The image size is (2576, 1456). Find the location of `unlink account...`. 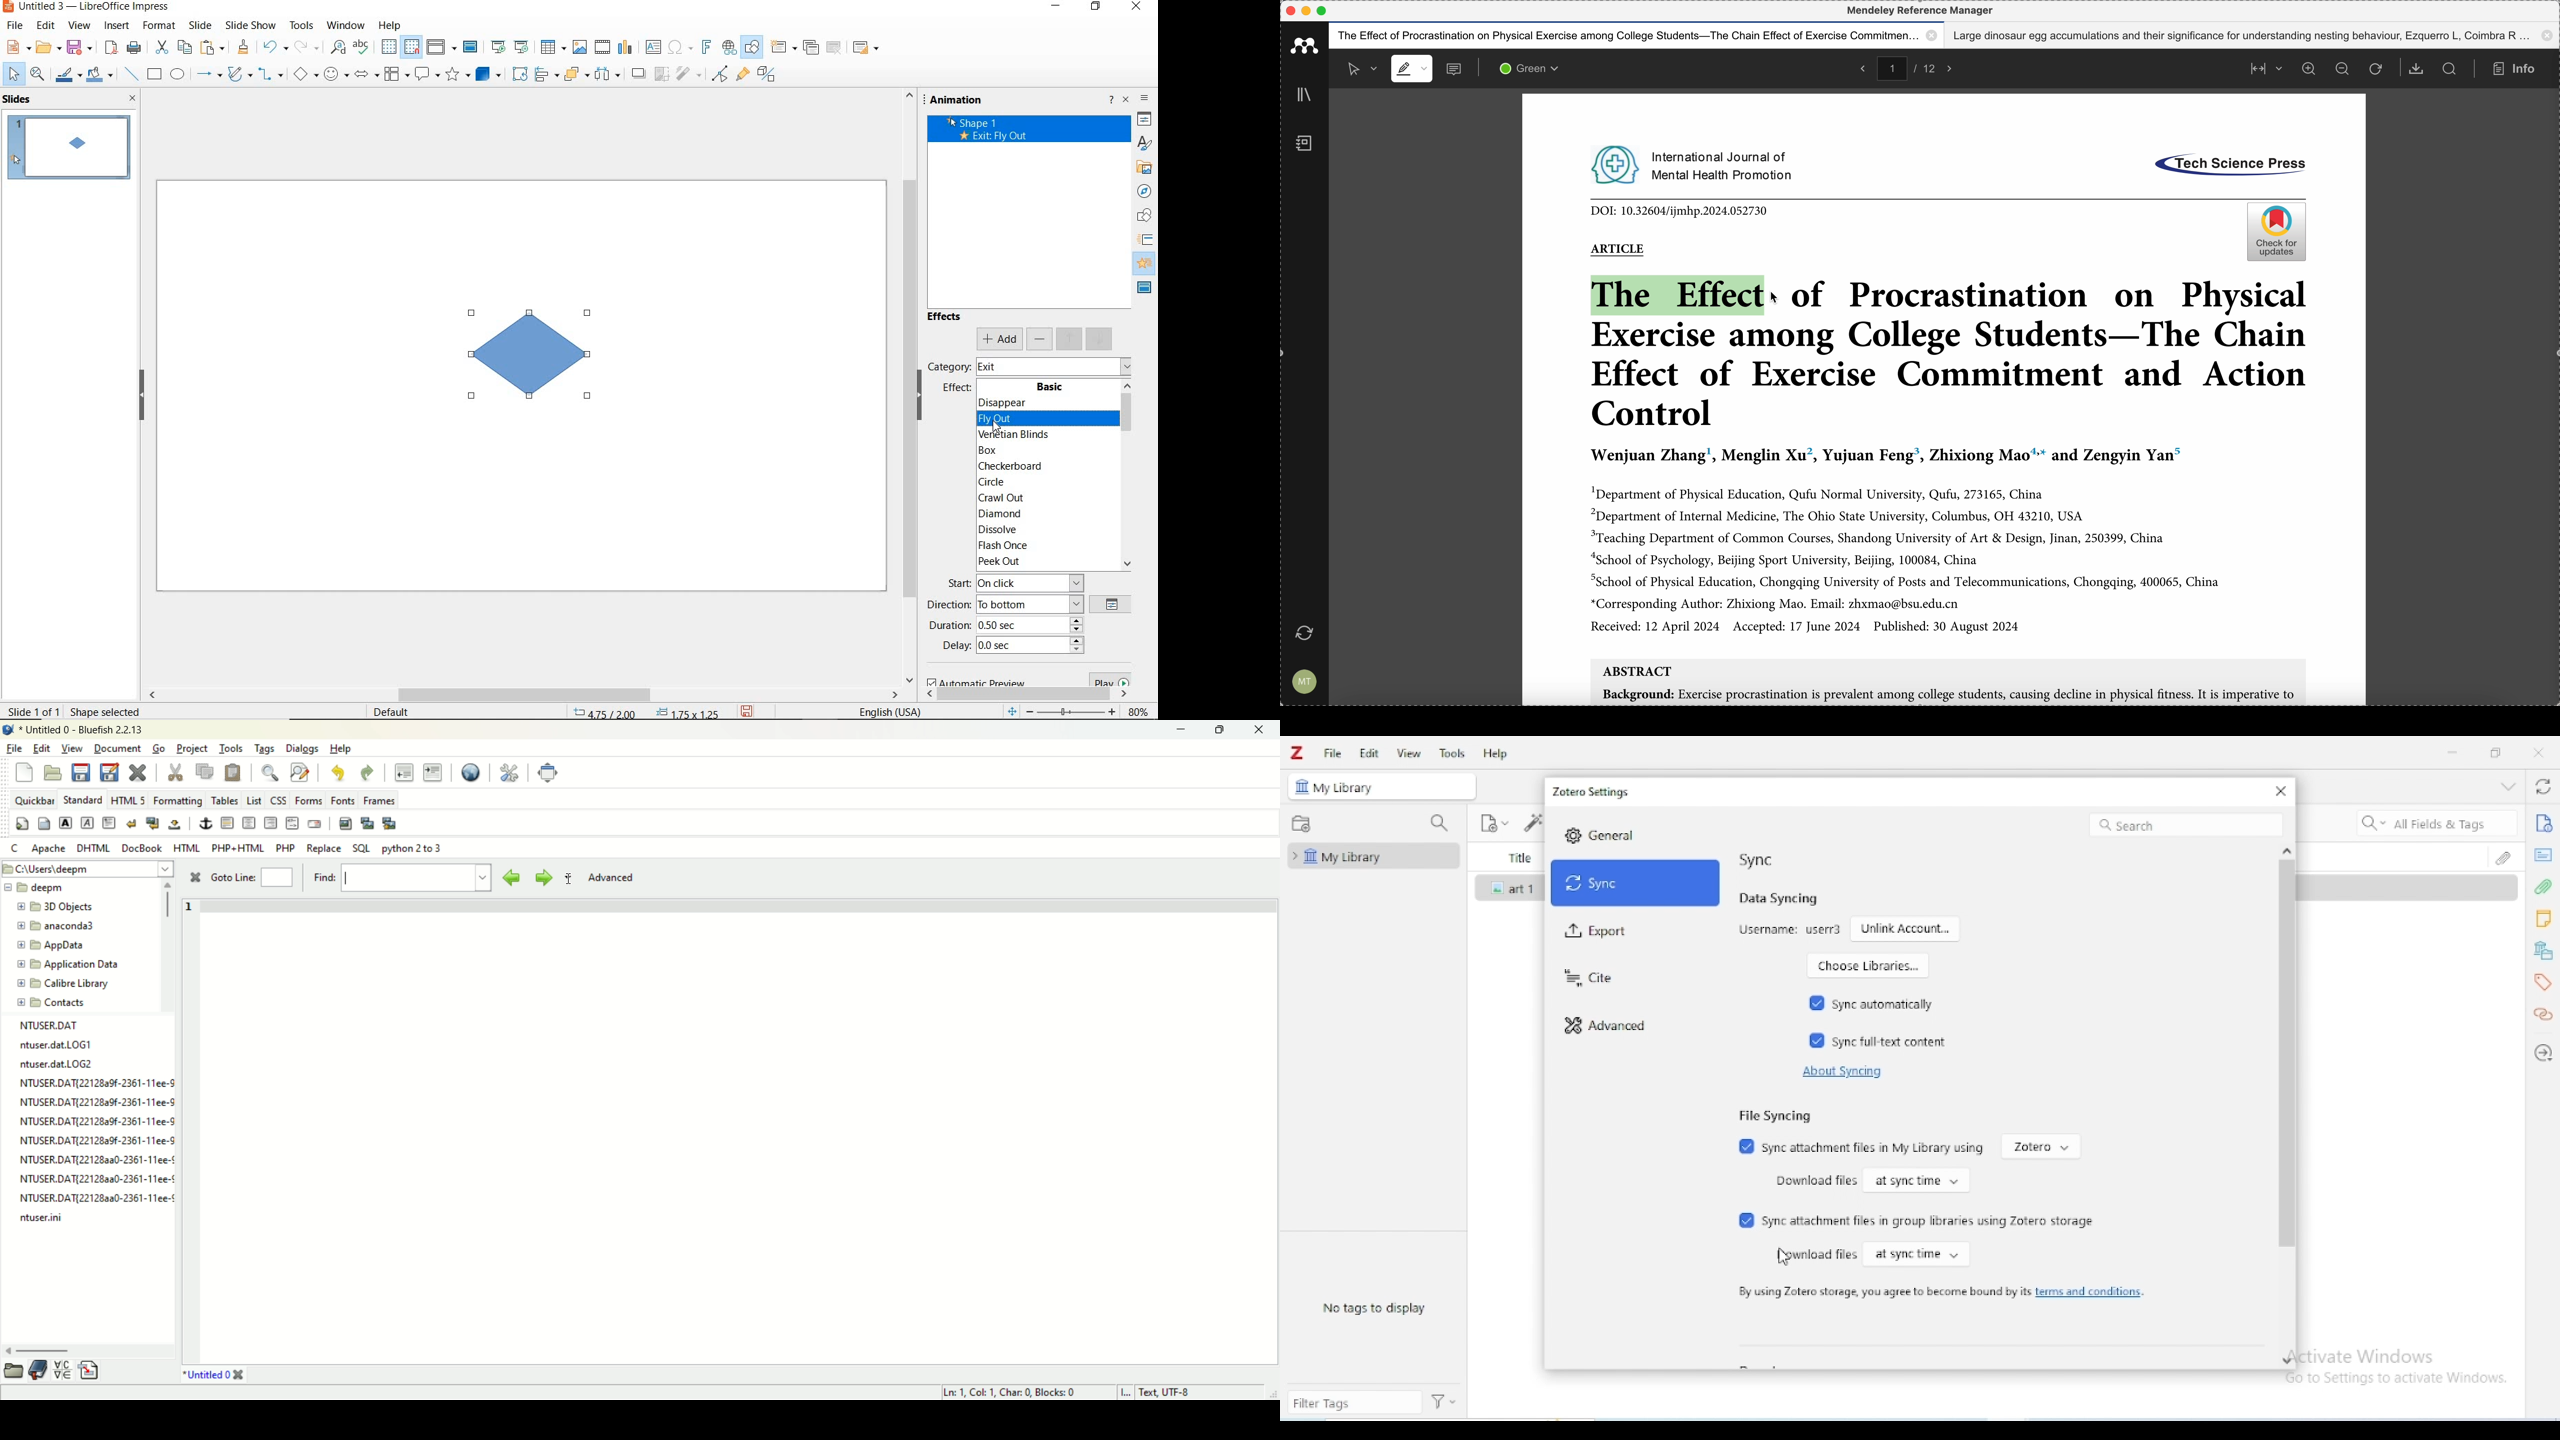

unlink account... is located at coordinates (1906, 928).